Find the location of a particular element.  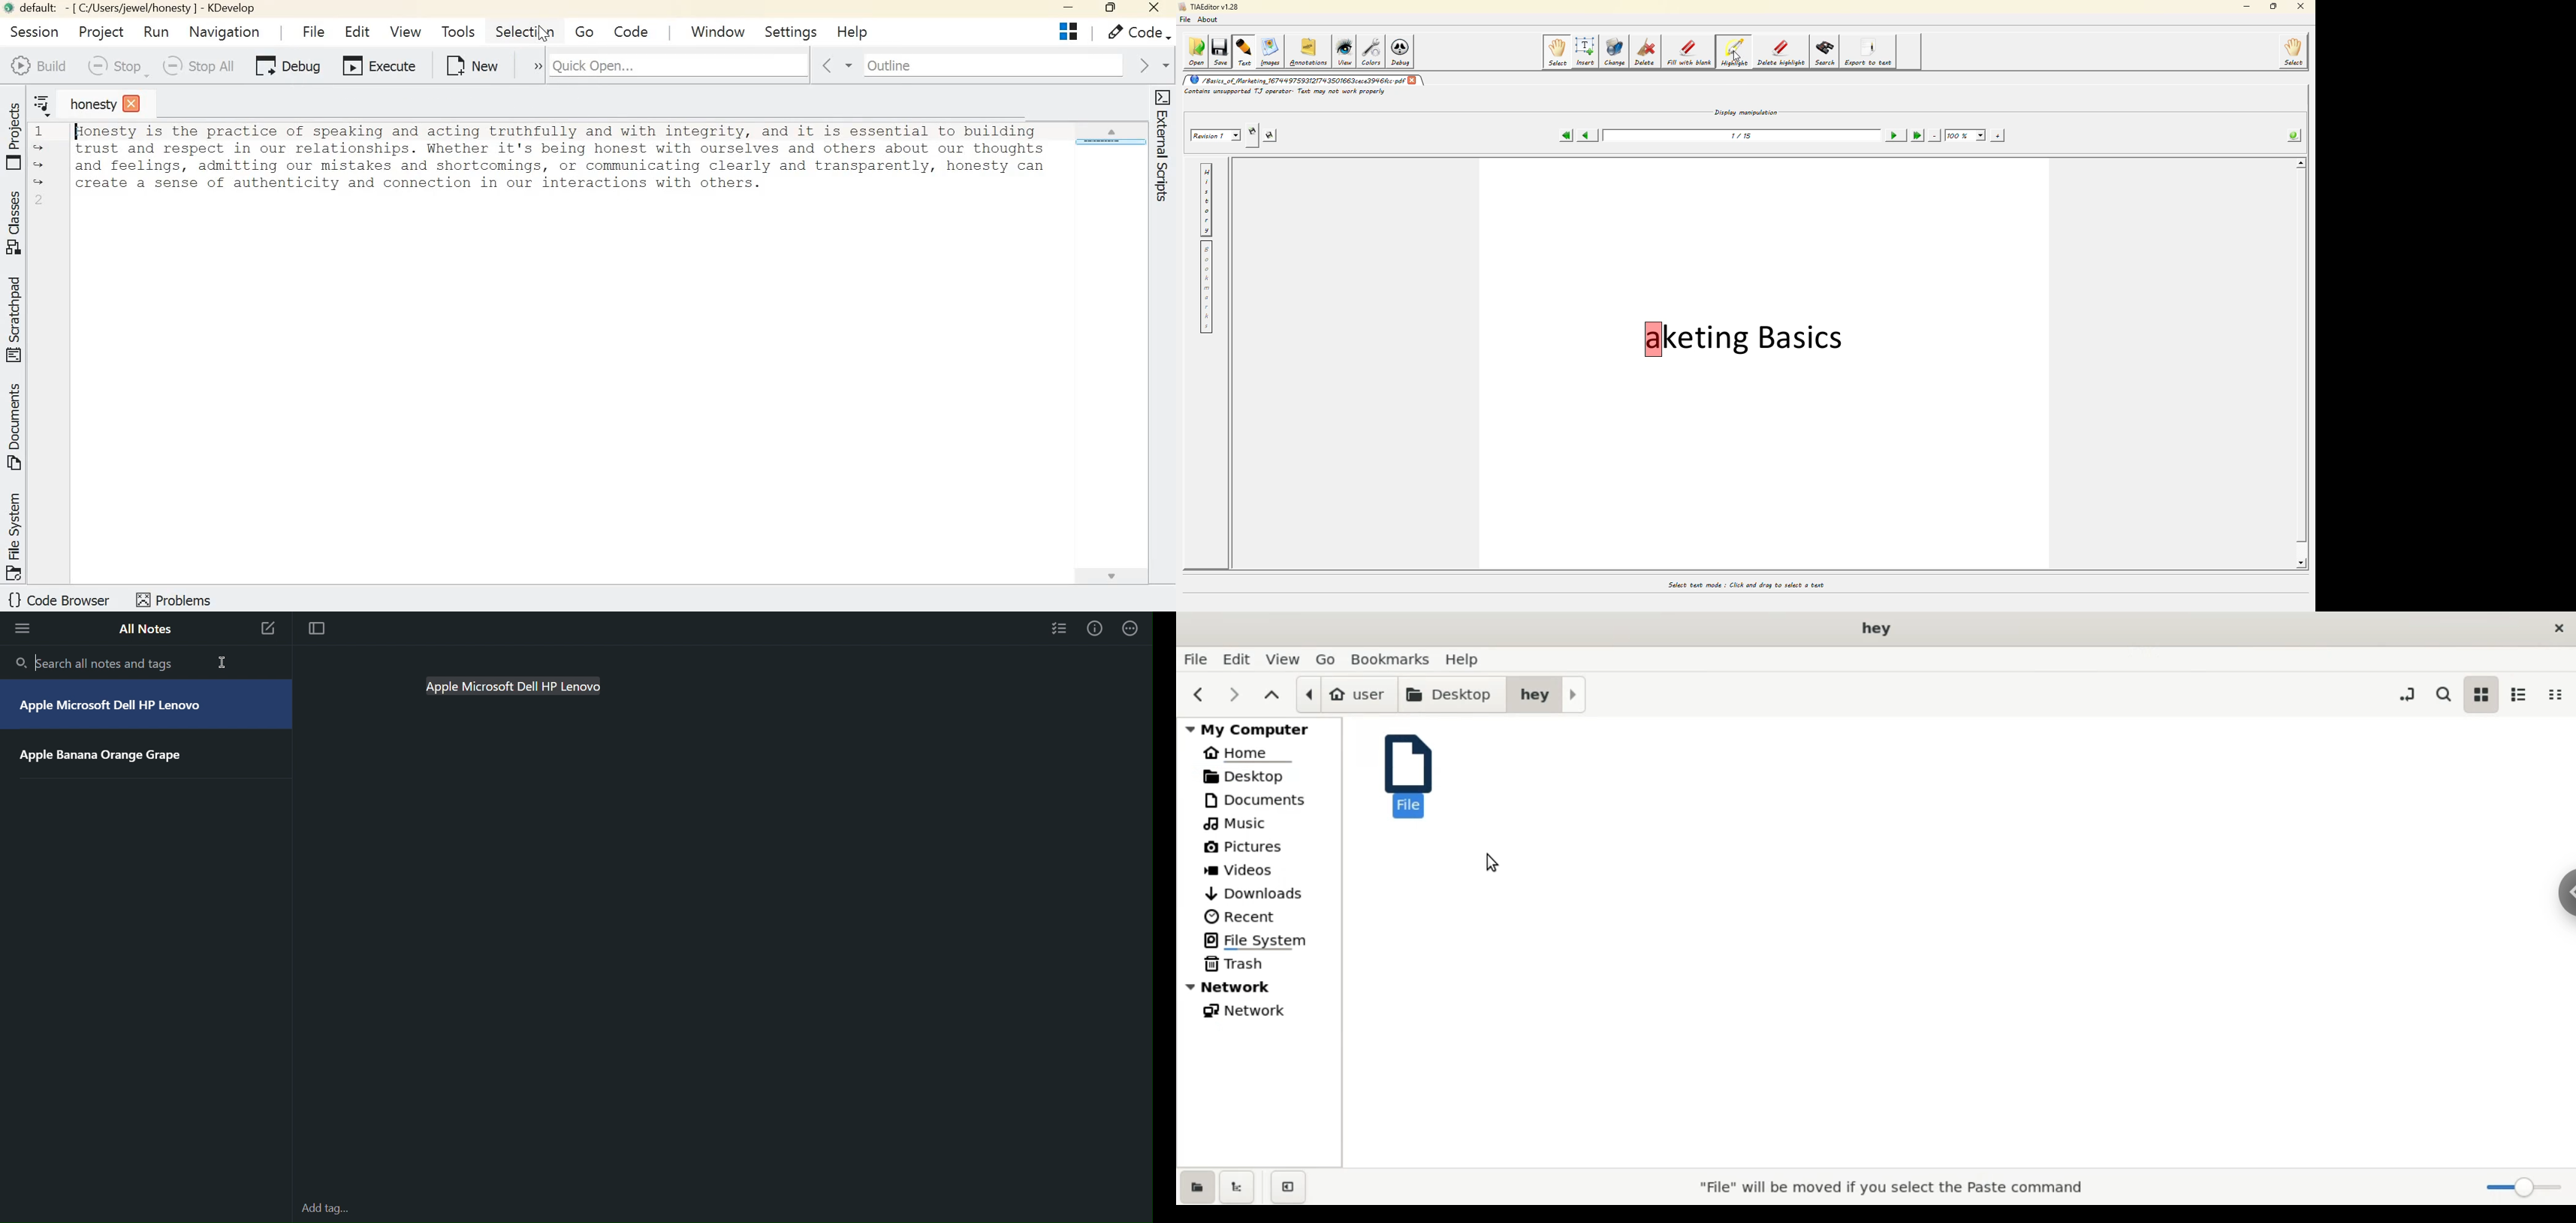

maximize is located at coordinates (2275, 6).